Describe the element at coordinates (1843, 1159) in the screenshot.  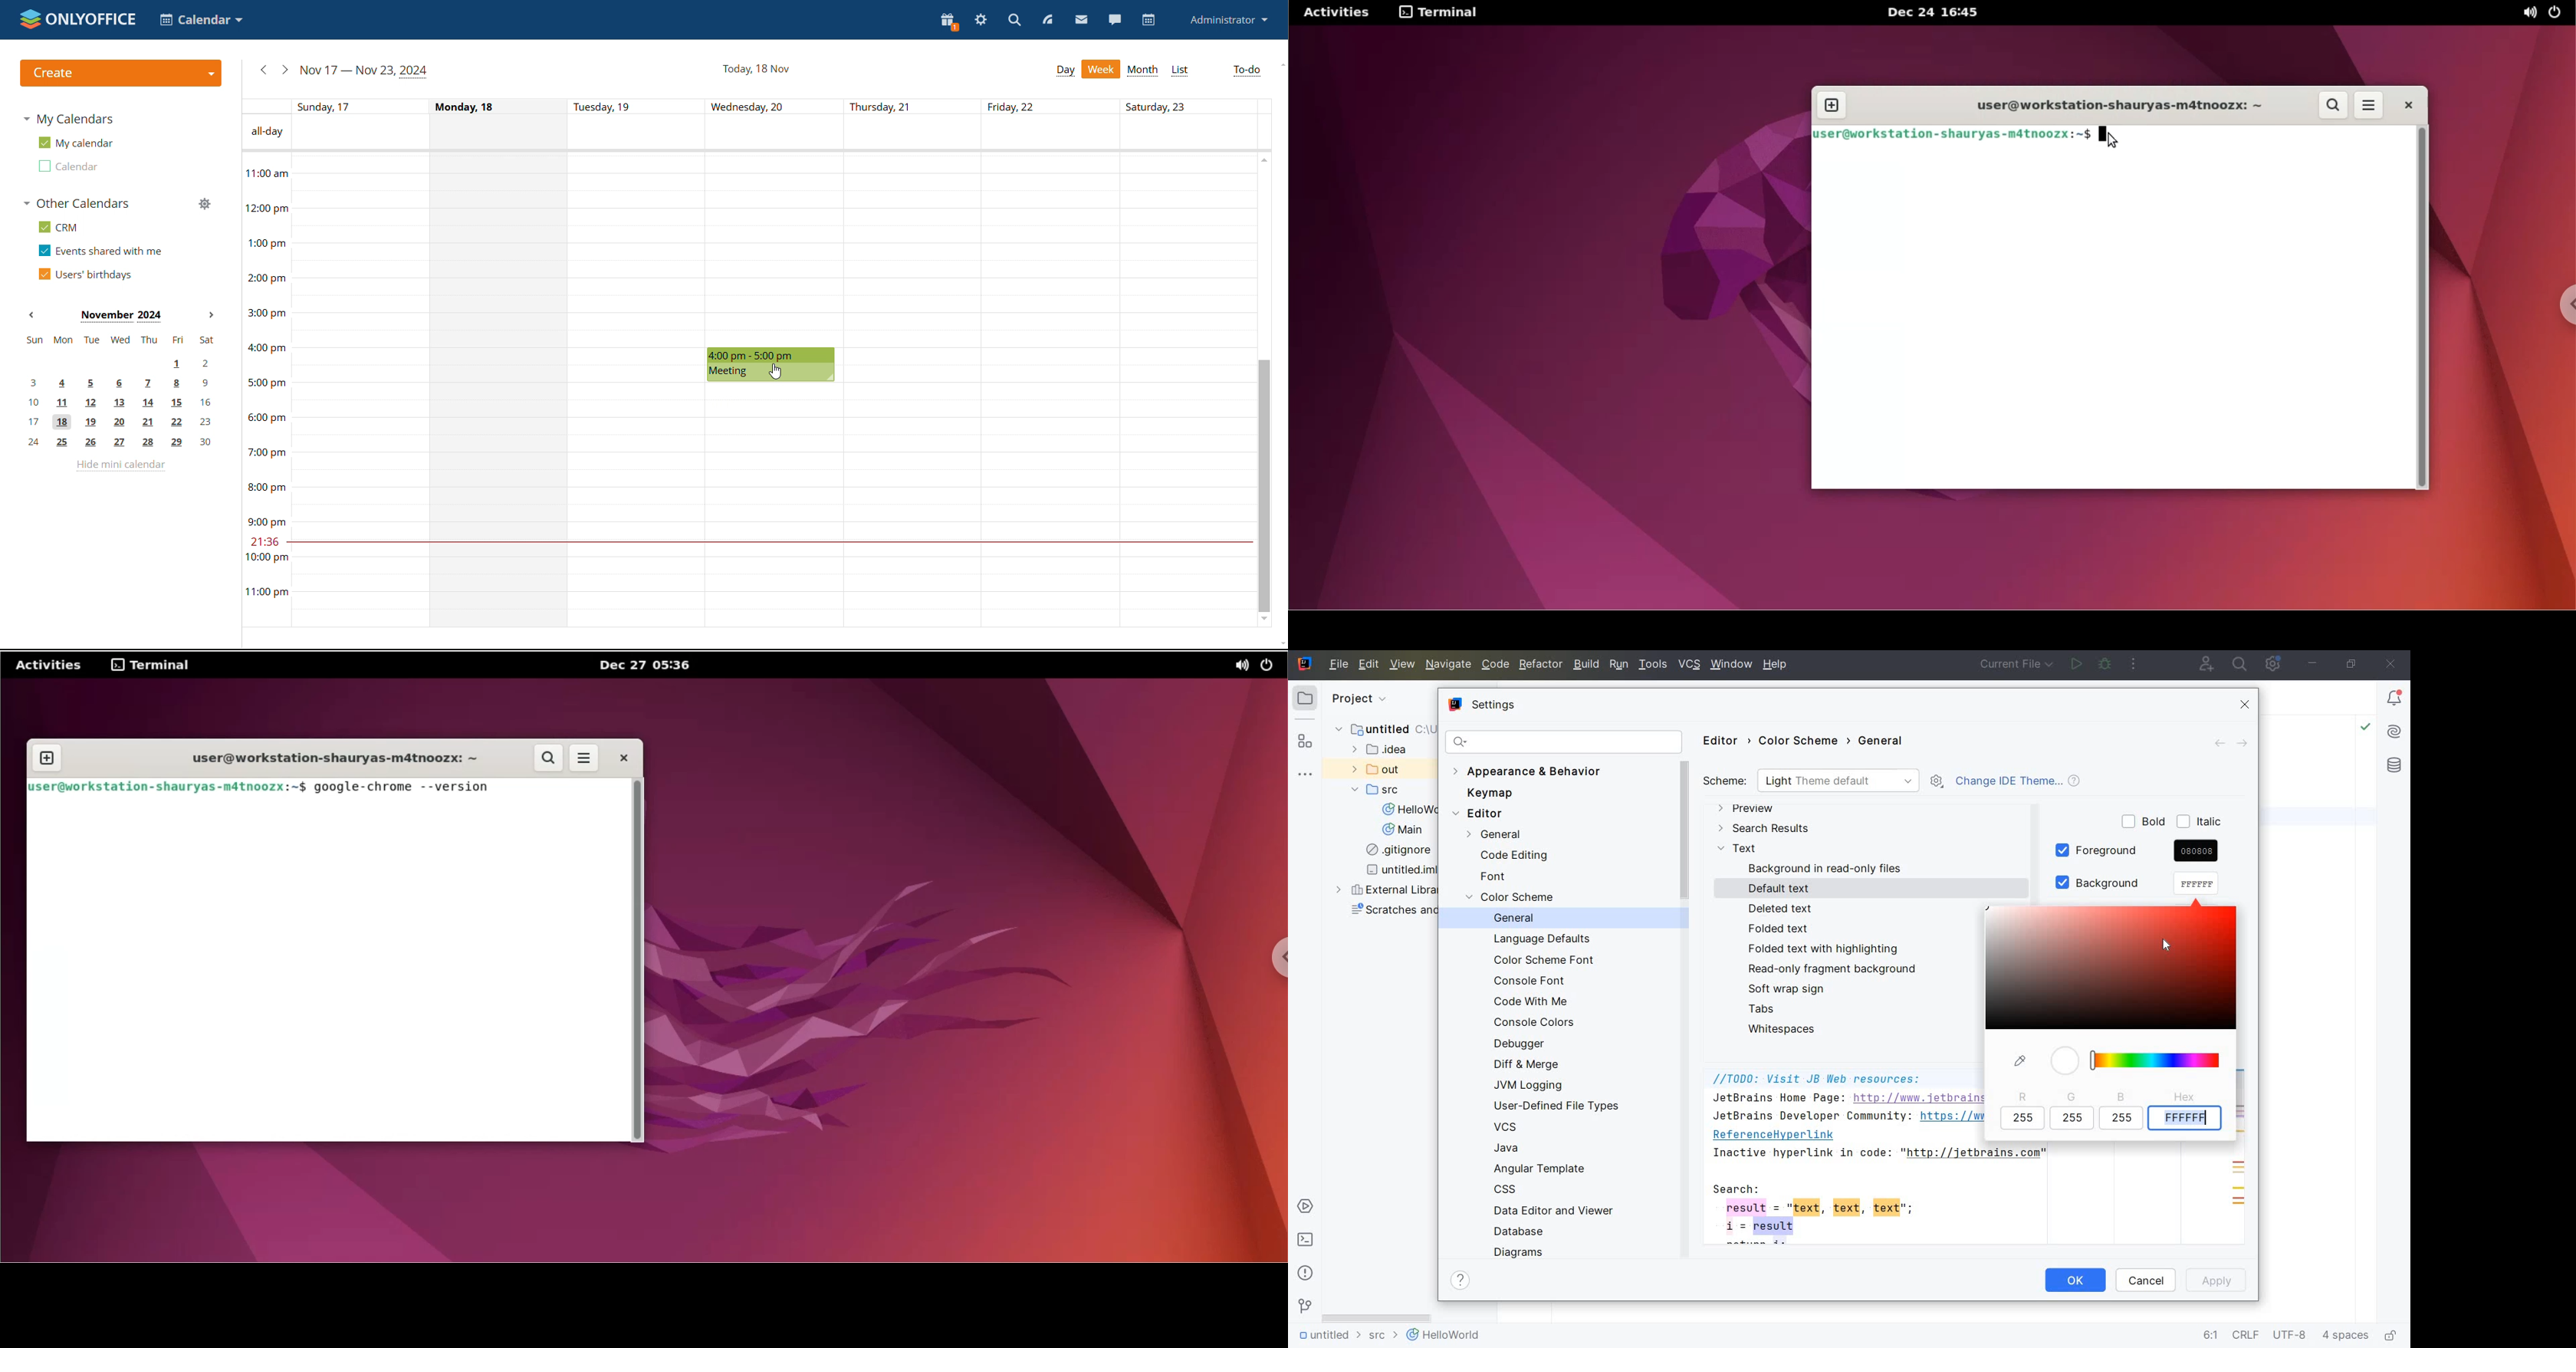
I see `JB Web resources` at that location.